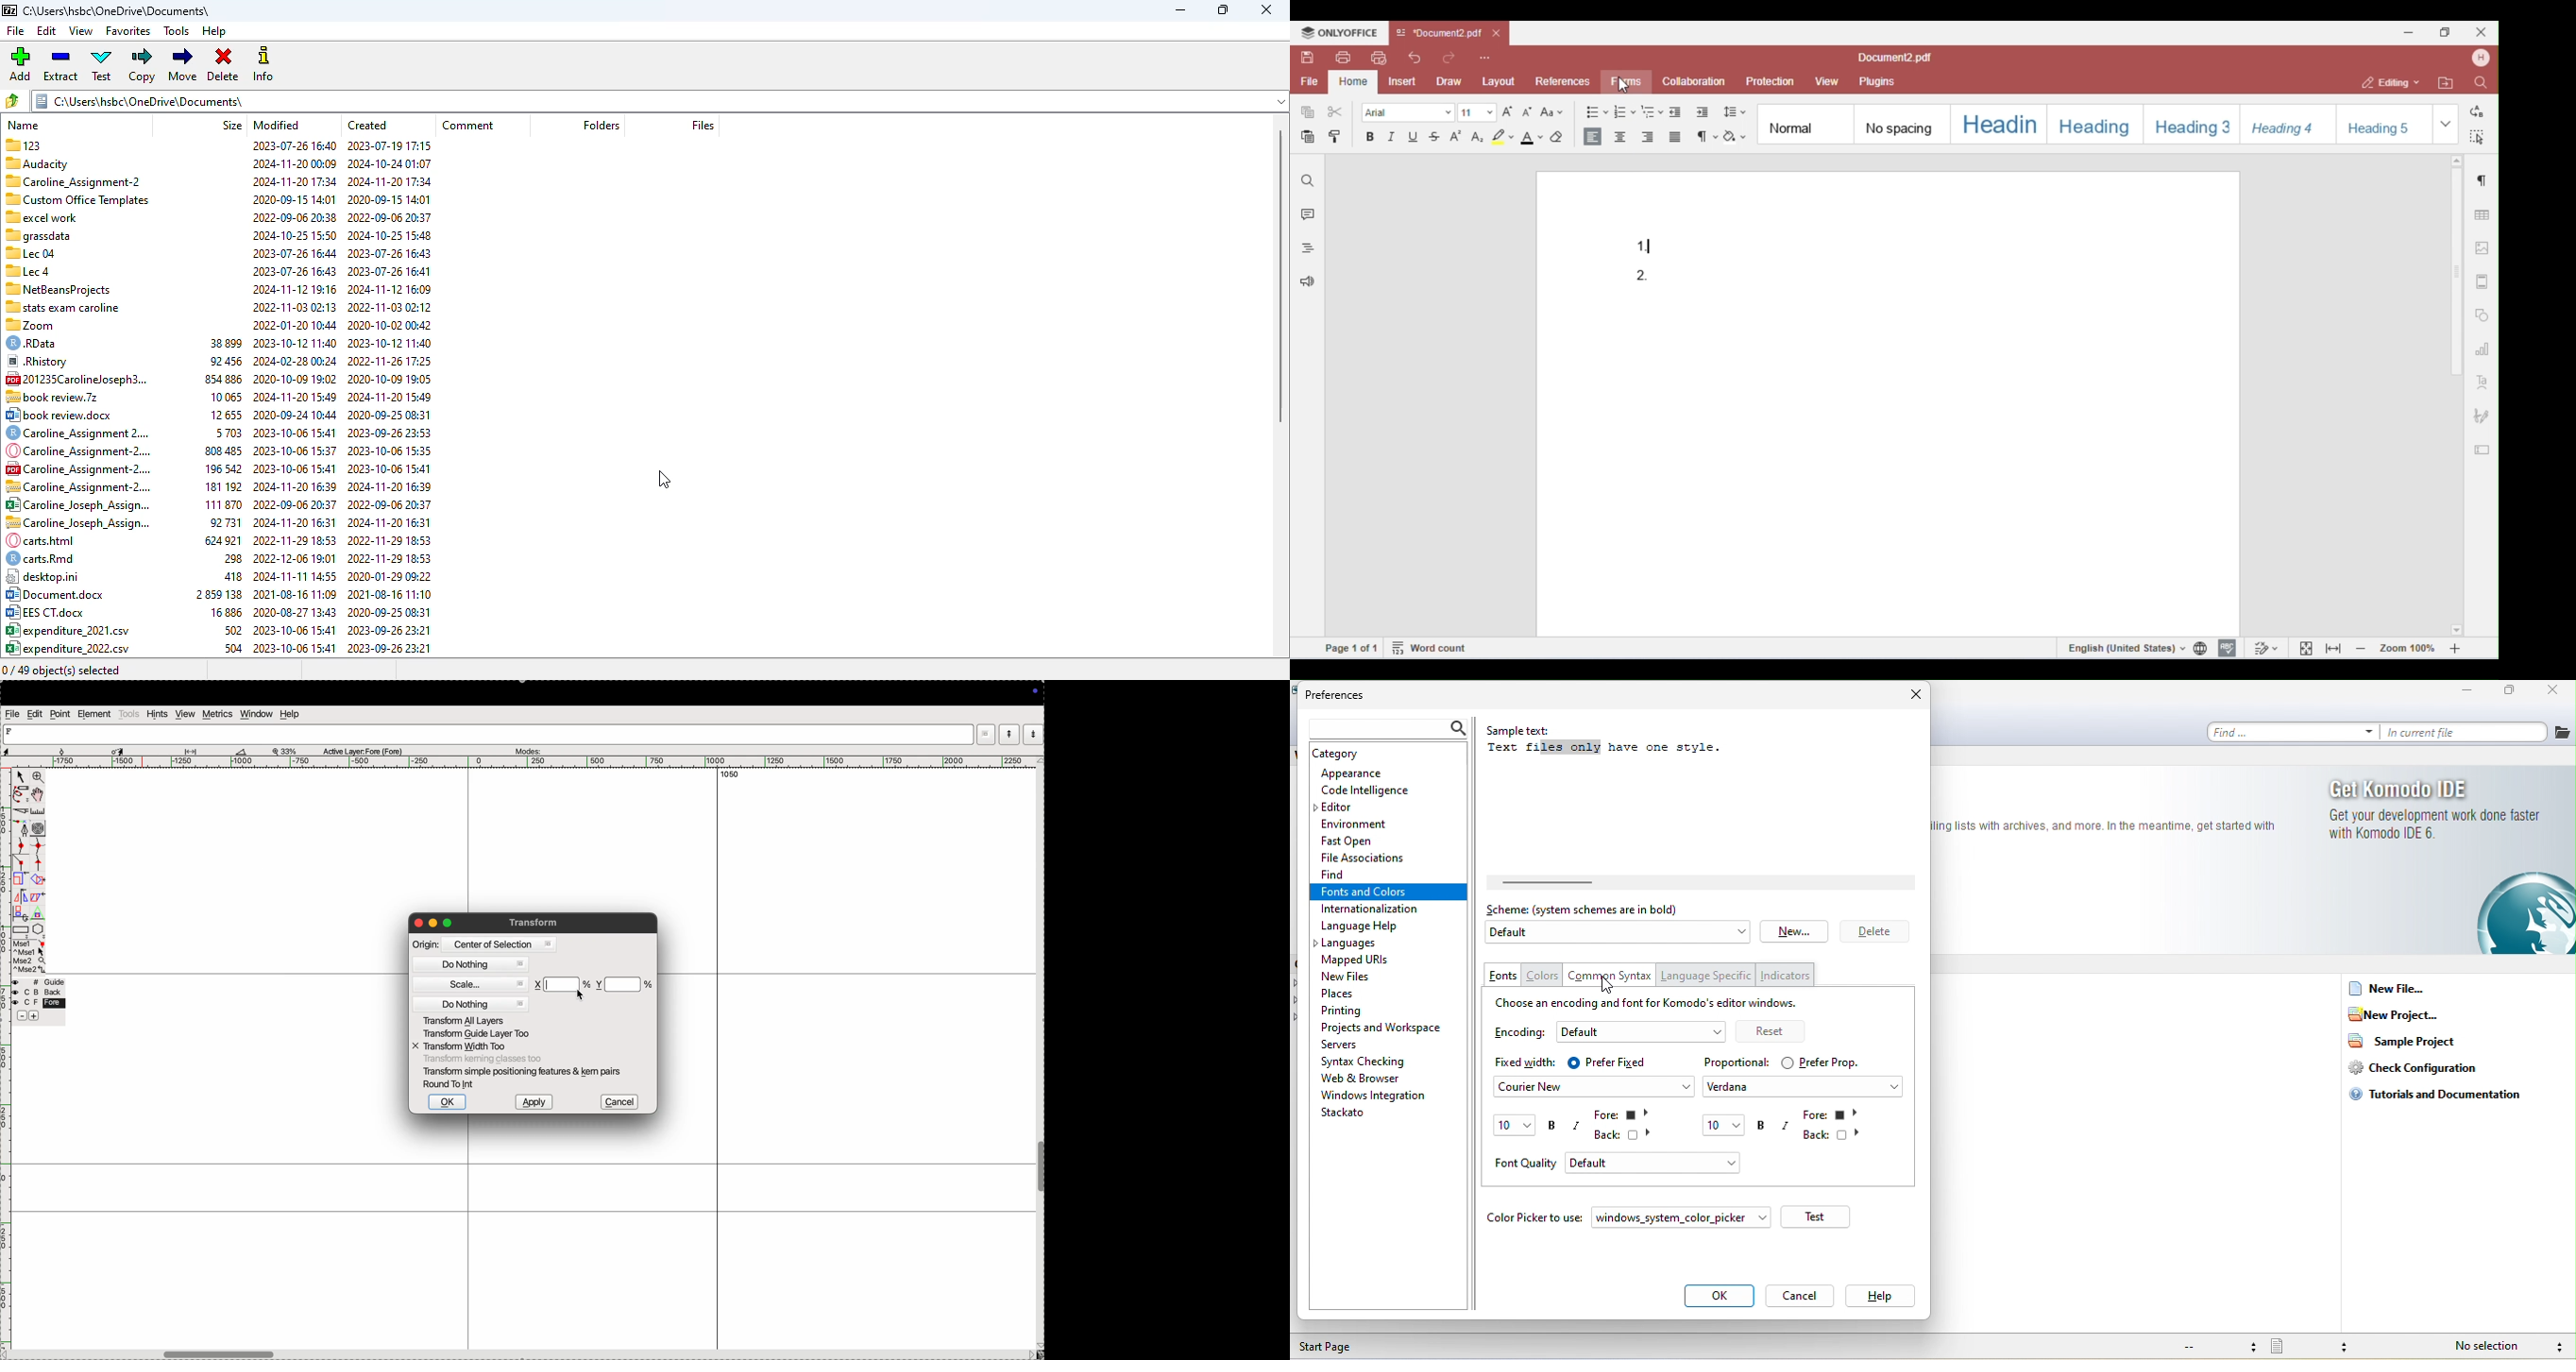 The image size is (2576, 1372). What do you see at coordinates (527, 749) in the screenshot?
I see `modes` at bounding box center [527, 749].